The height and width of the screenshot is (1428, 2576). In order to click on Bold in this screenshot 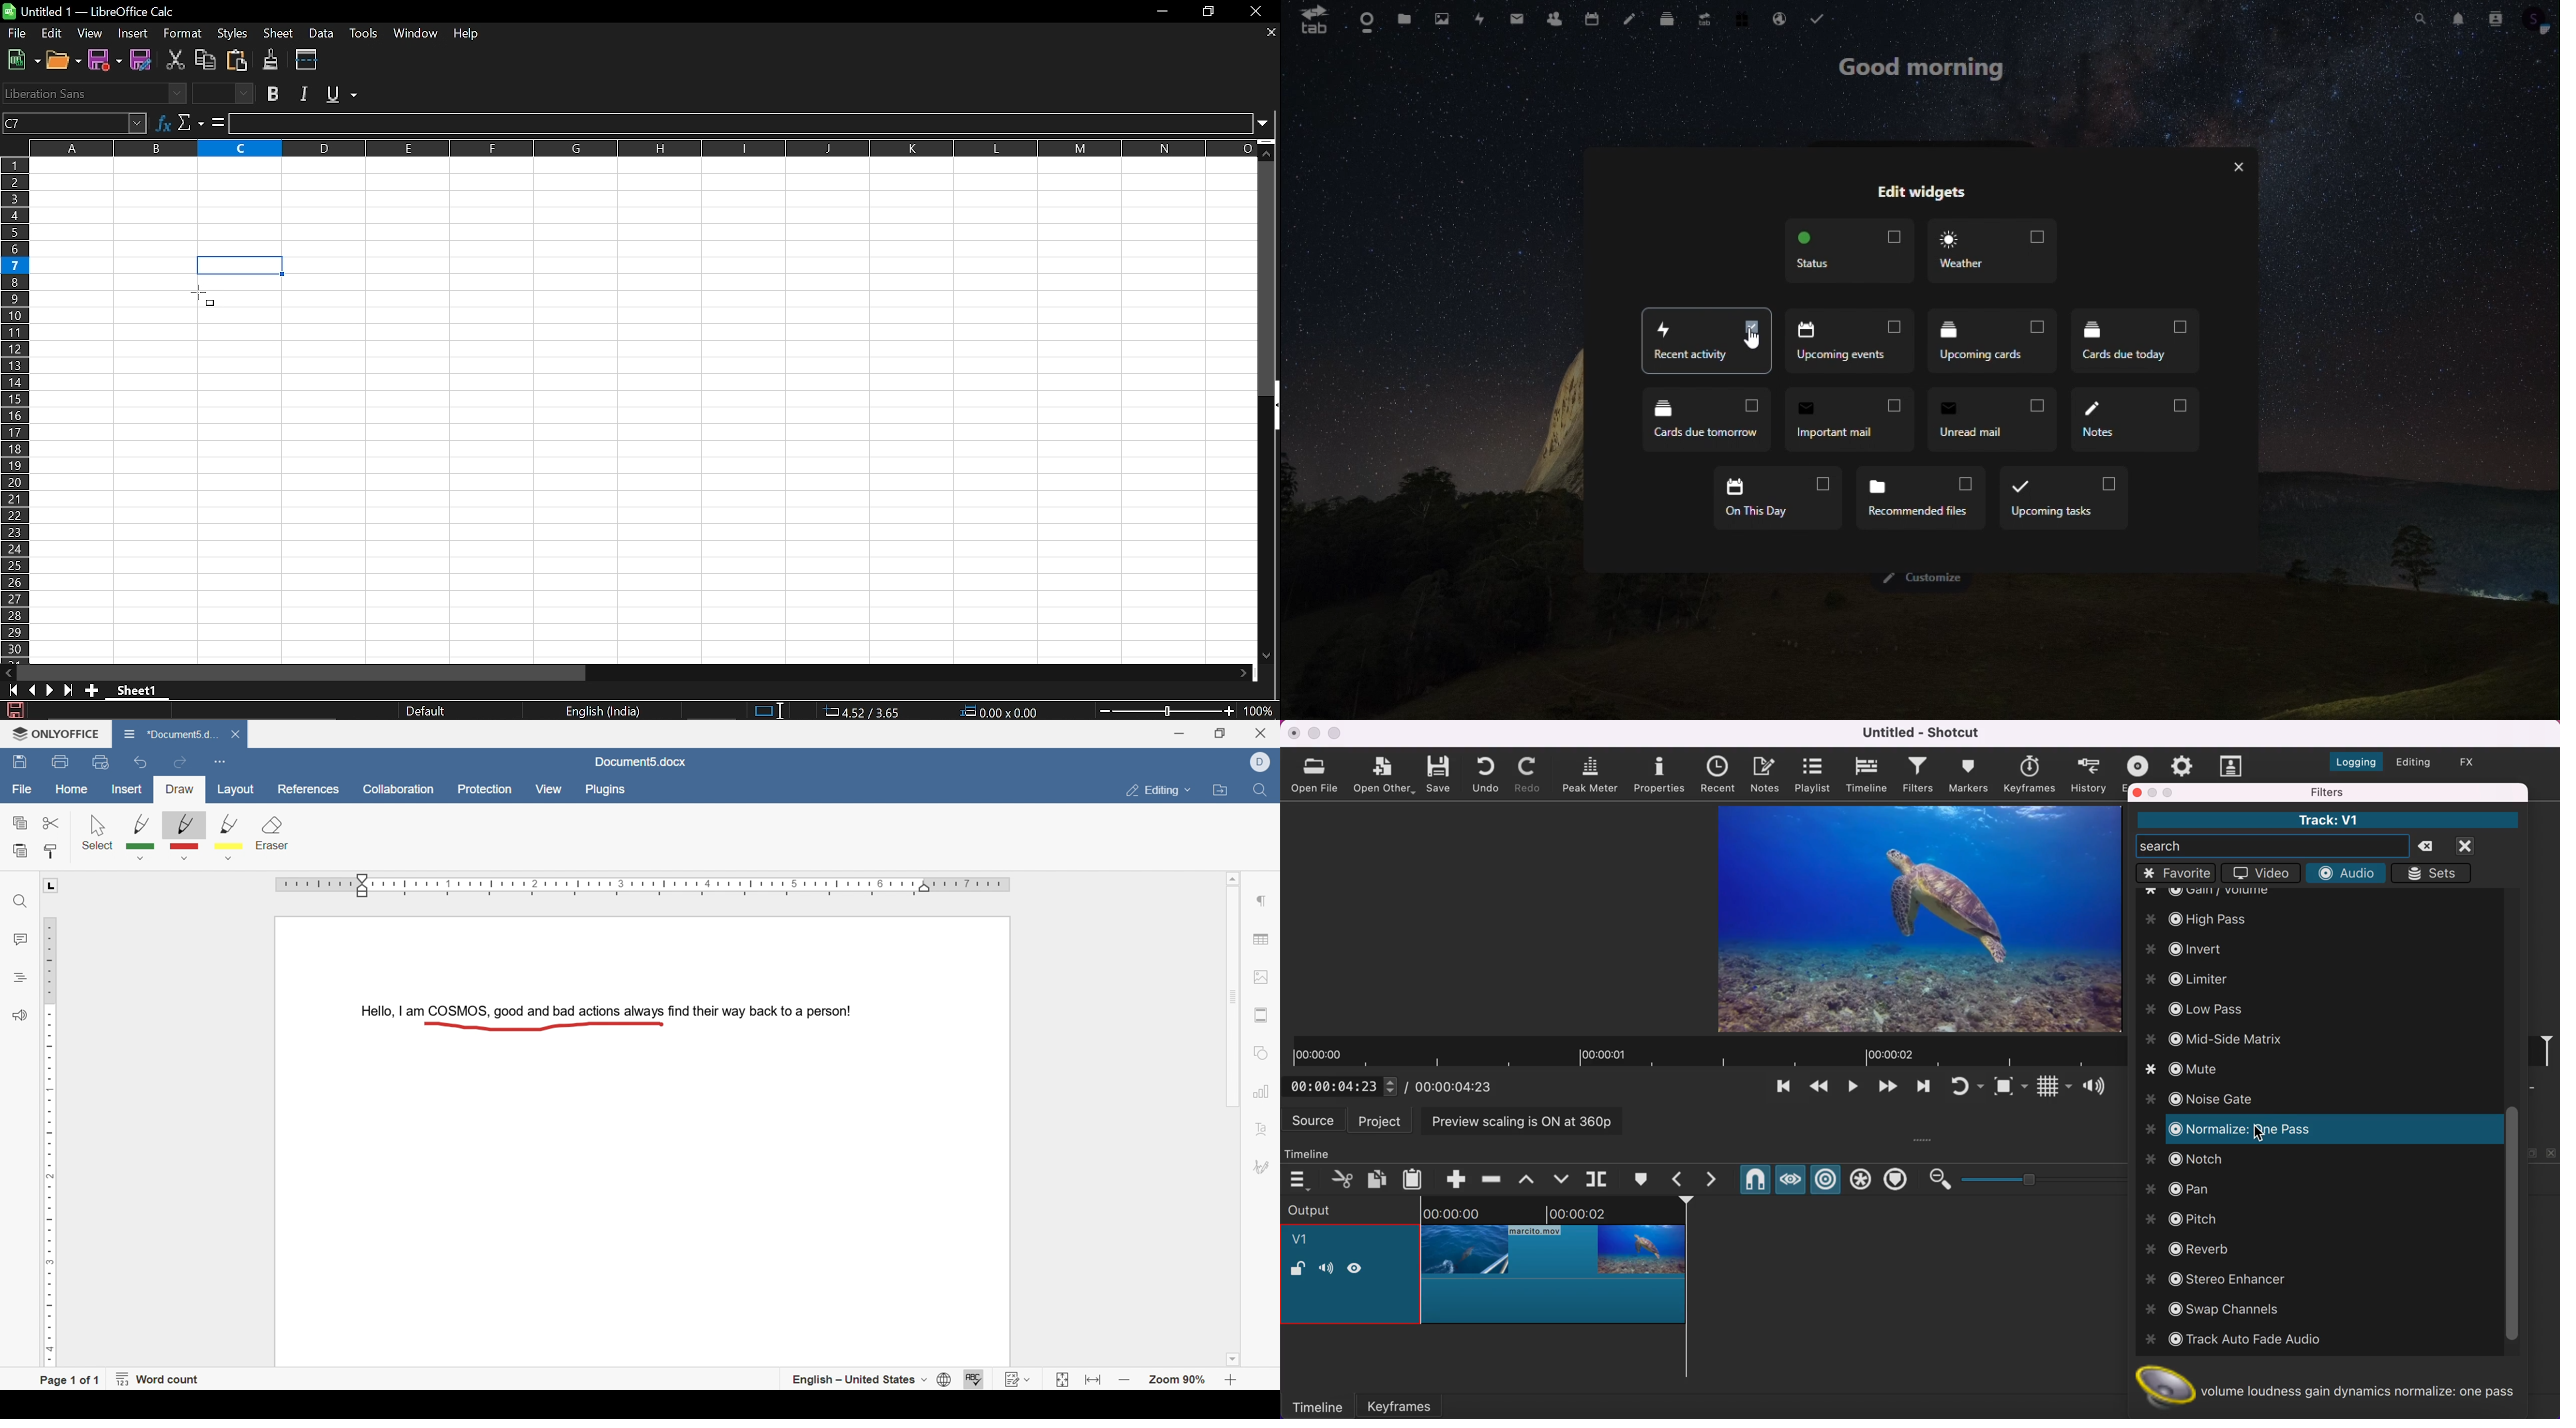, I will do `click(274, 94)`.